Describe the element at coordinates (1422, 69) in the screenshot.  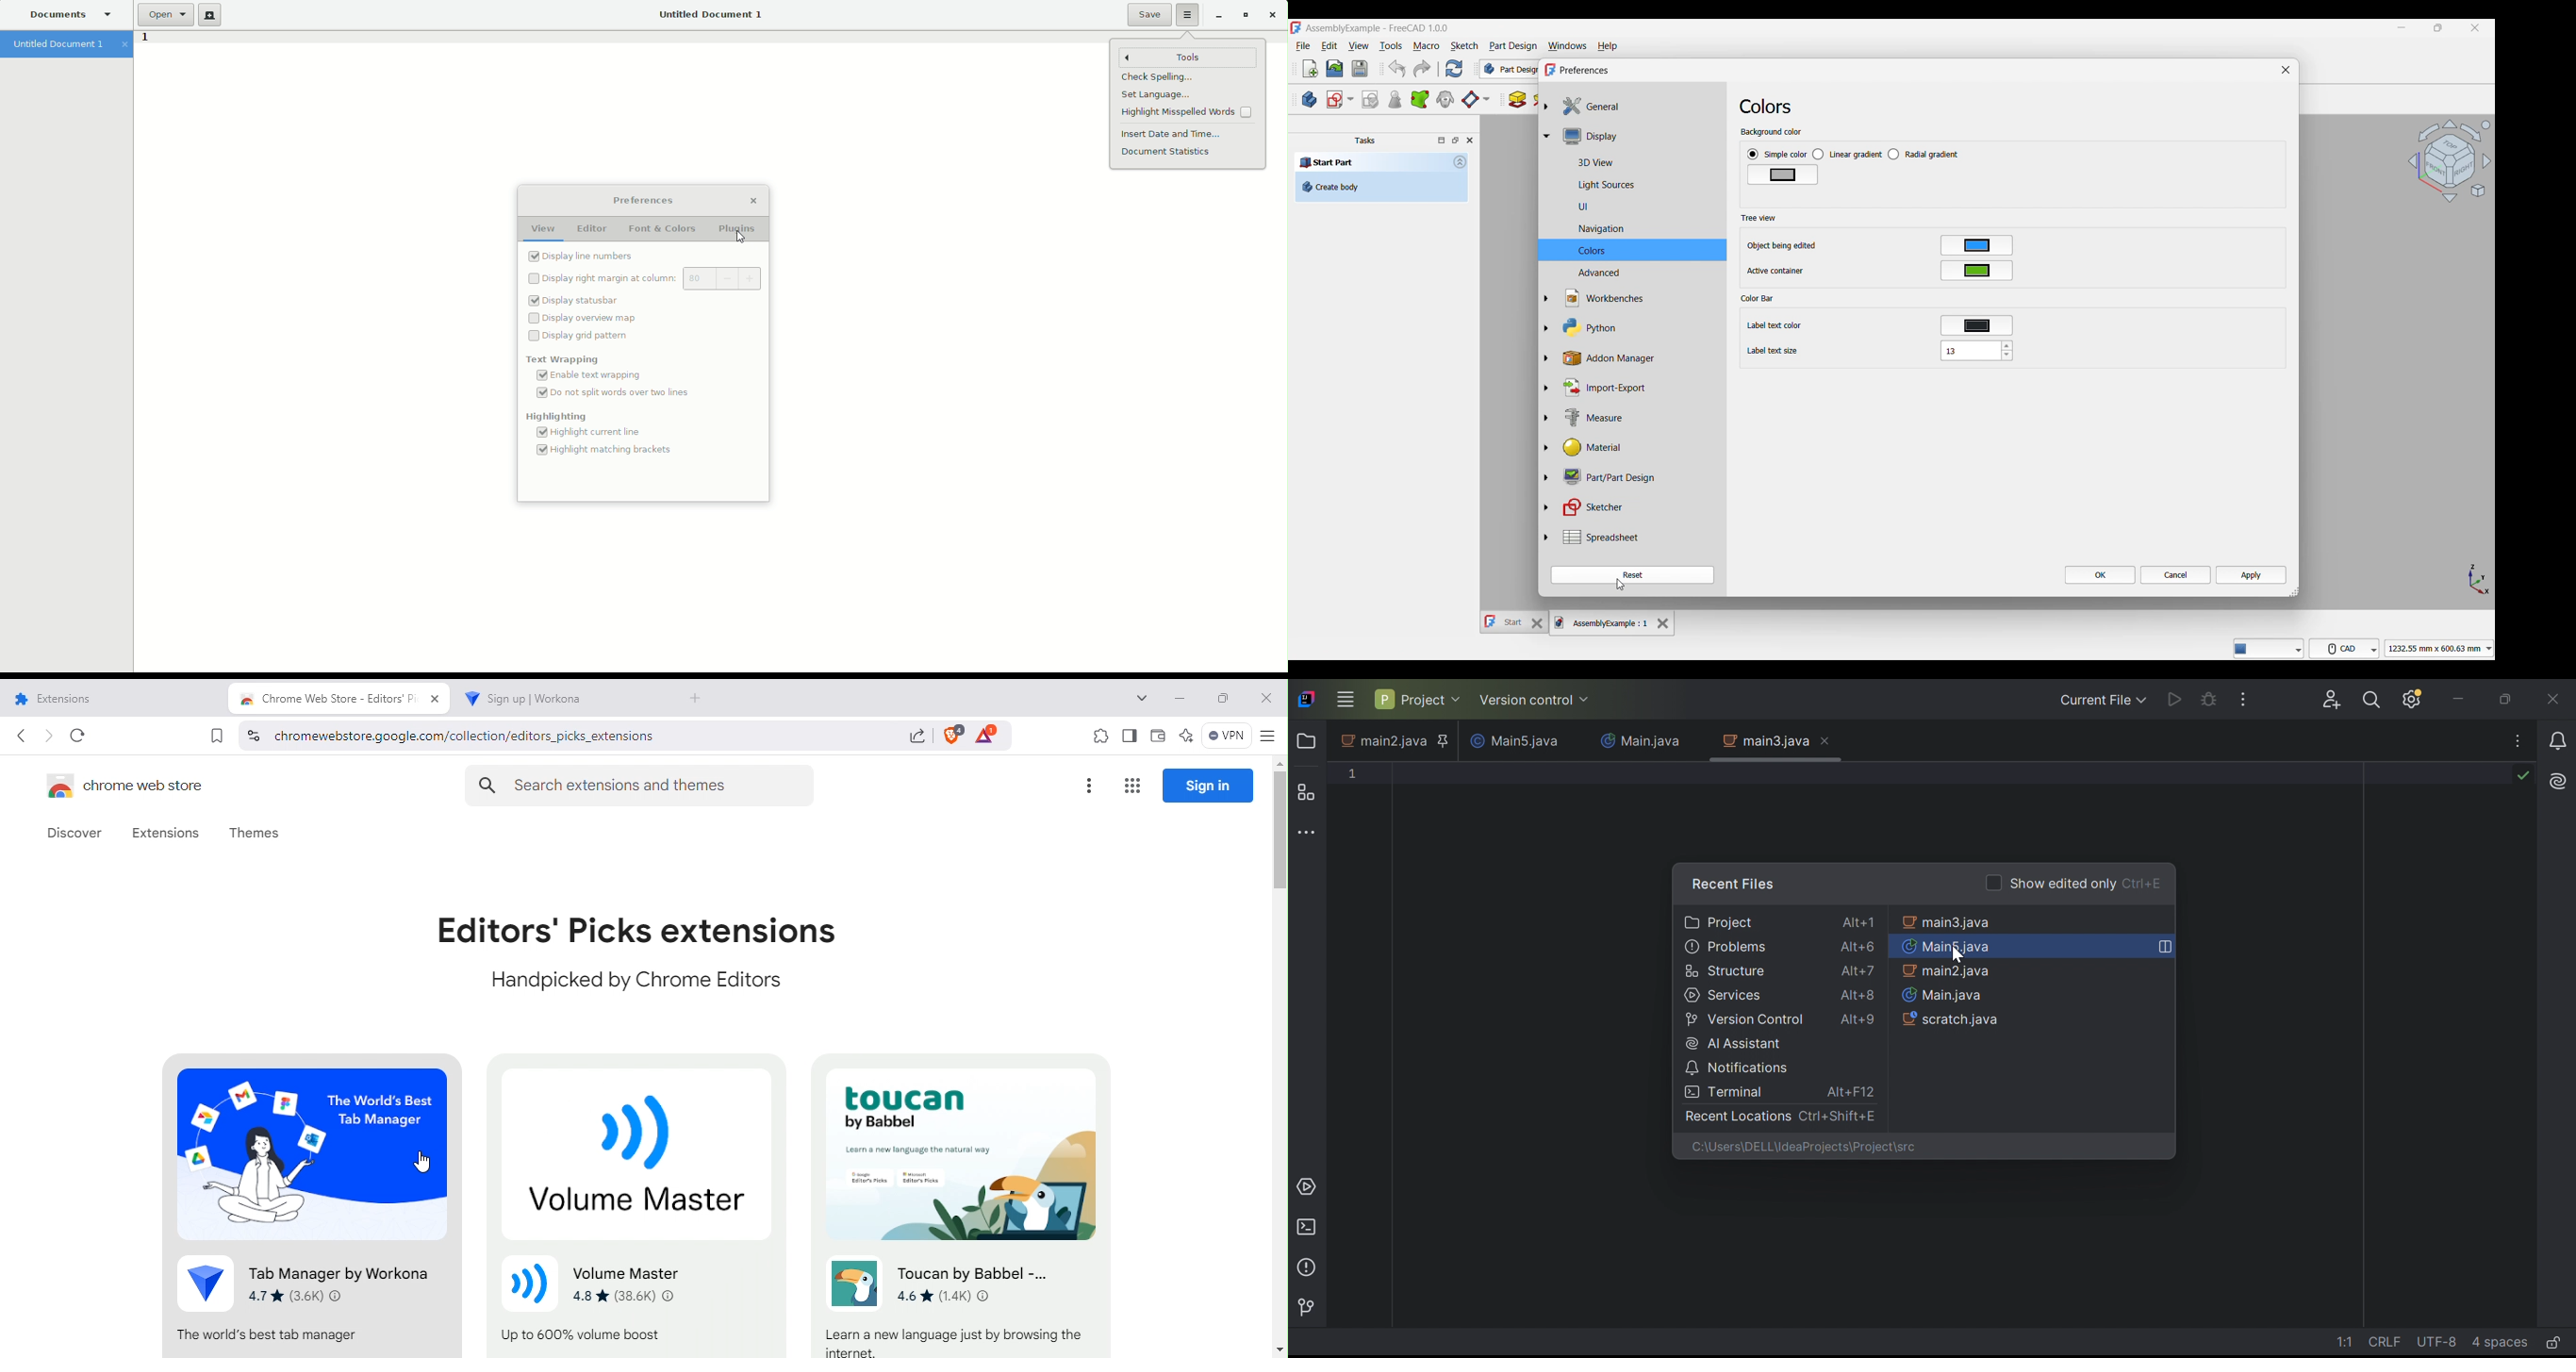
I see `Redo` at that location.